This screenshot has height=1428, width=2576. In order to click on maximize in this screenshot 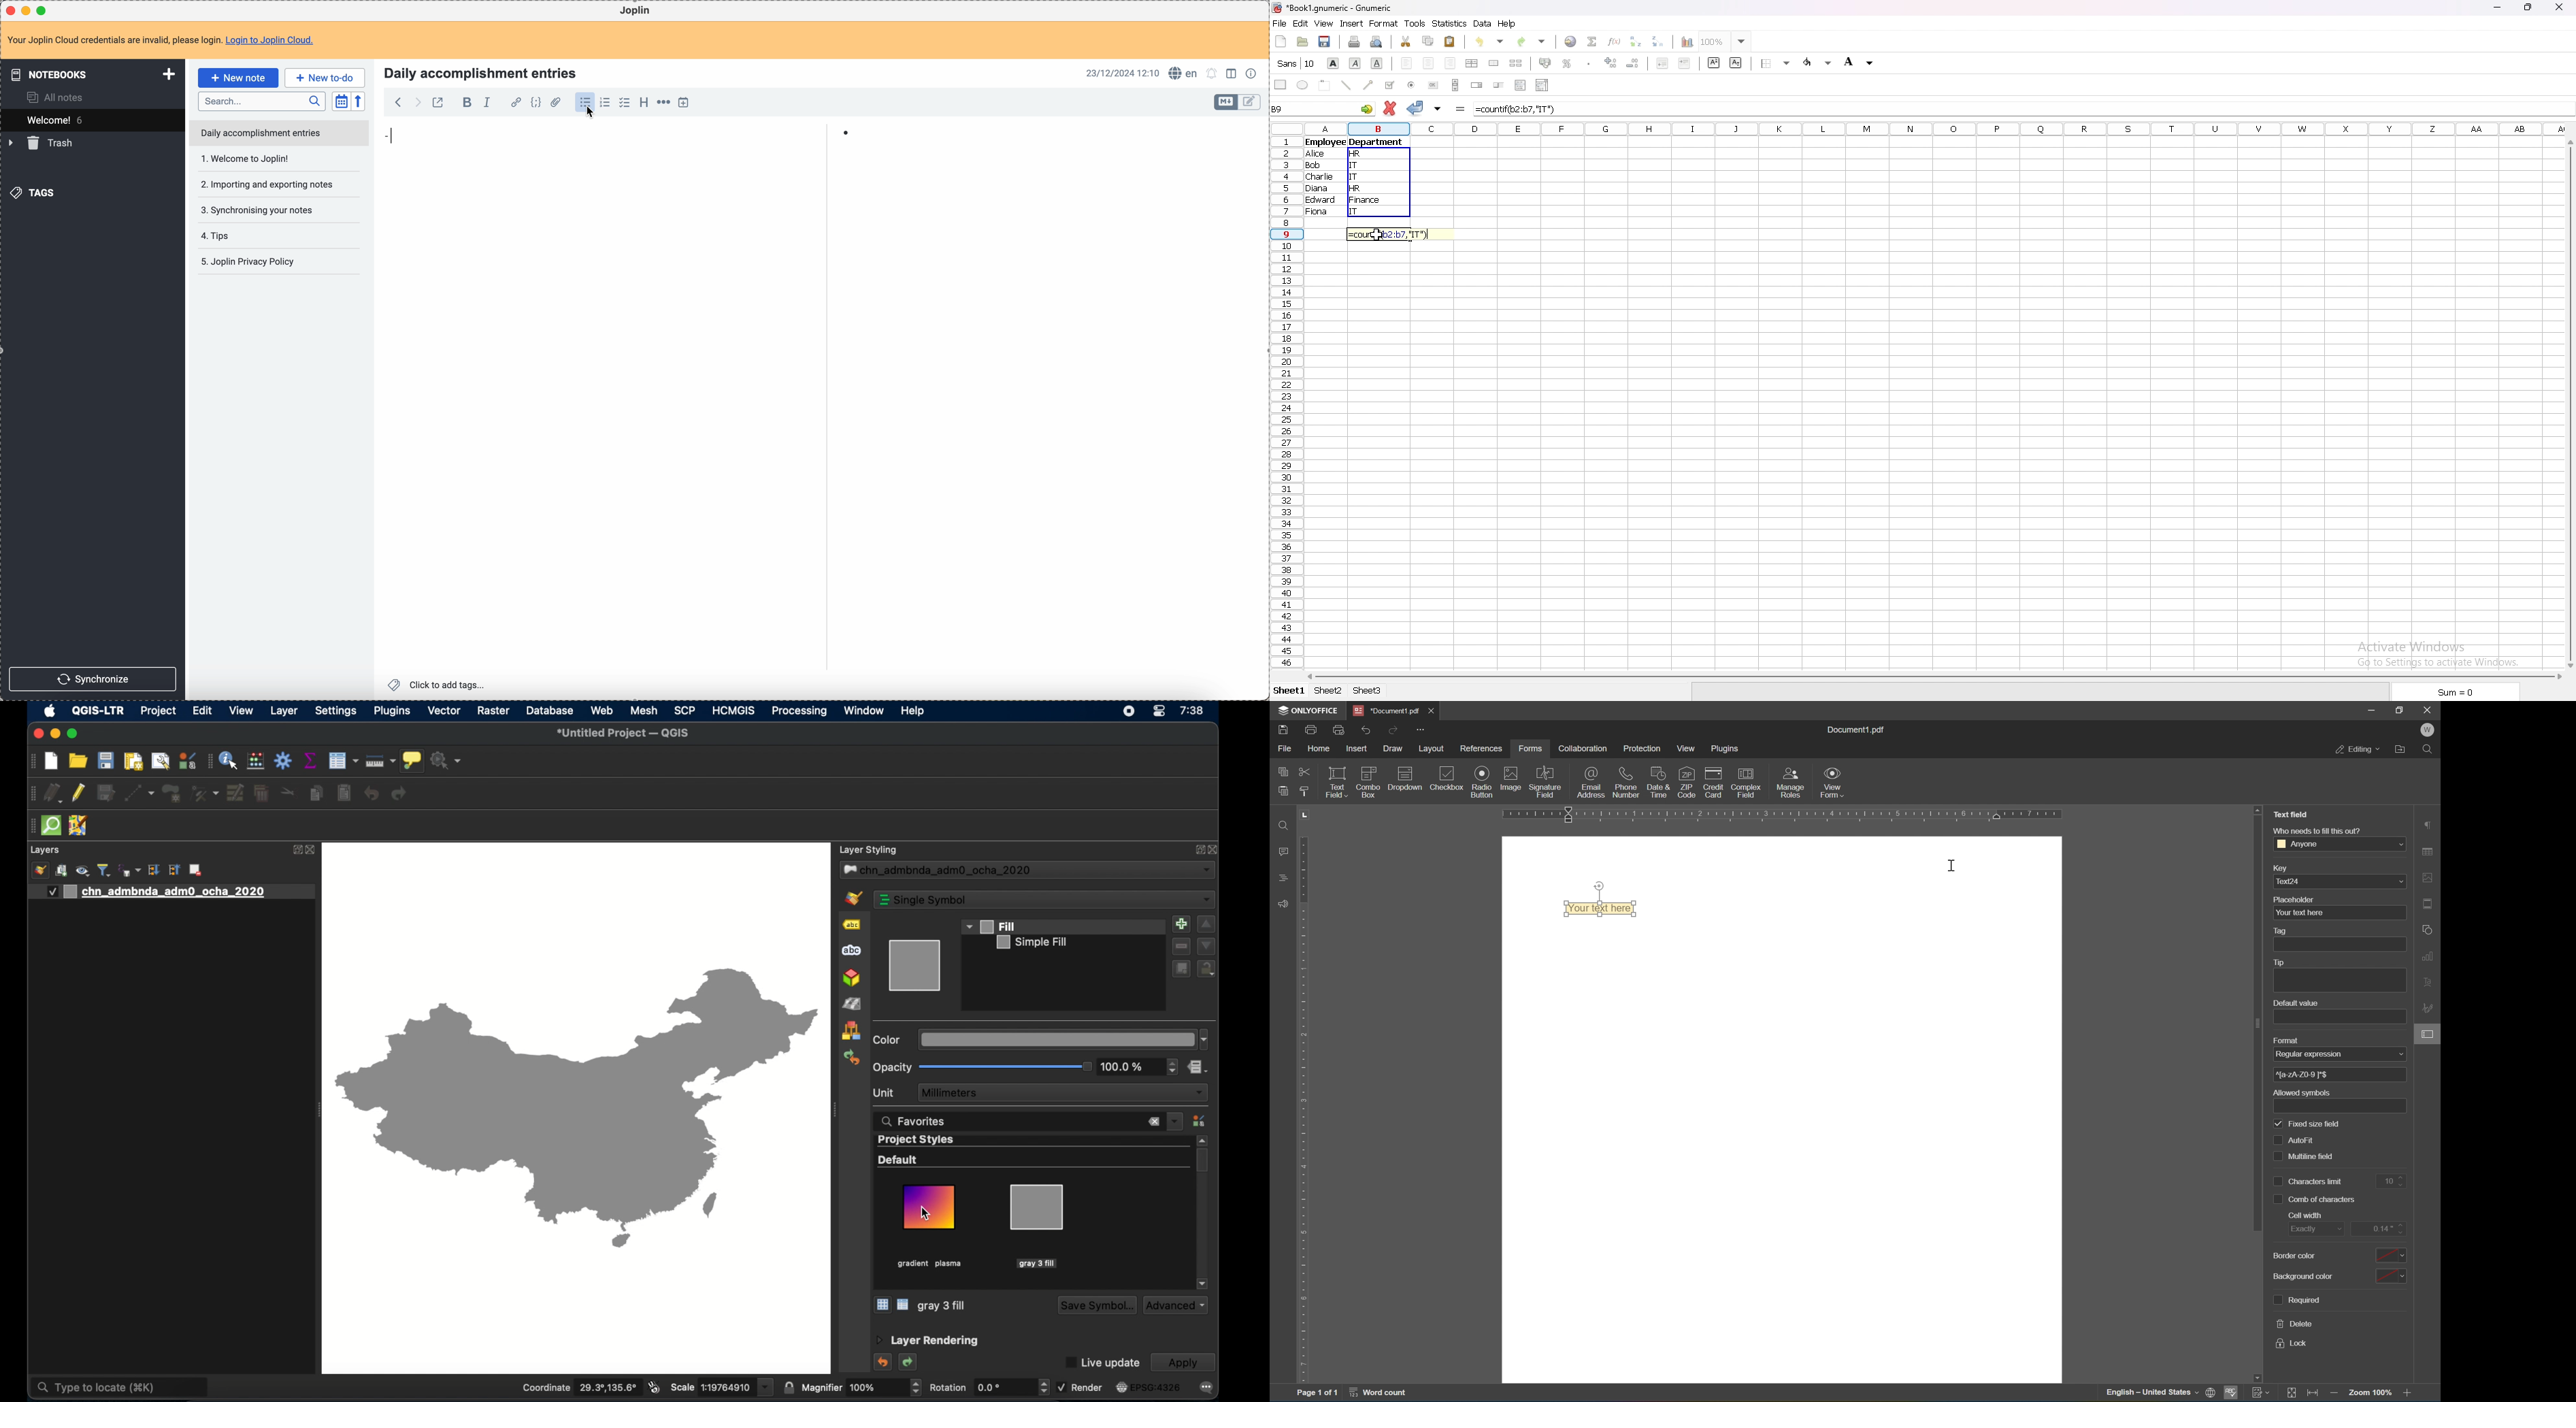, I will do `click(73, 734)`.